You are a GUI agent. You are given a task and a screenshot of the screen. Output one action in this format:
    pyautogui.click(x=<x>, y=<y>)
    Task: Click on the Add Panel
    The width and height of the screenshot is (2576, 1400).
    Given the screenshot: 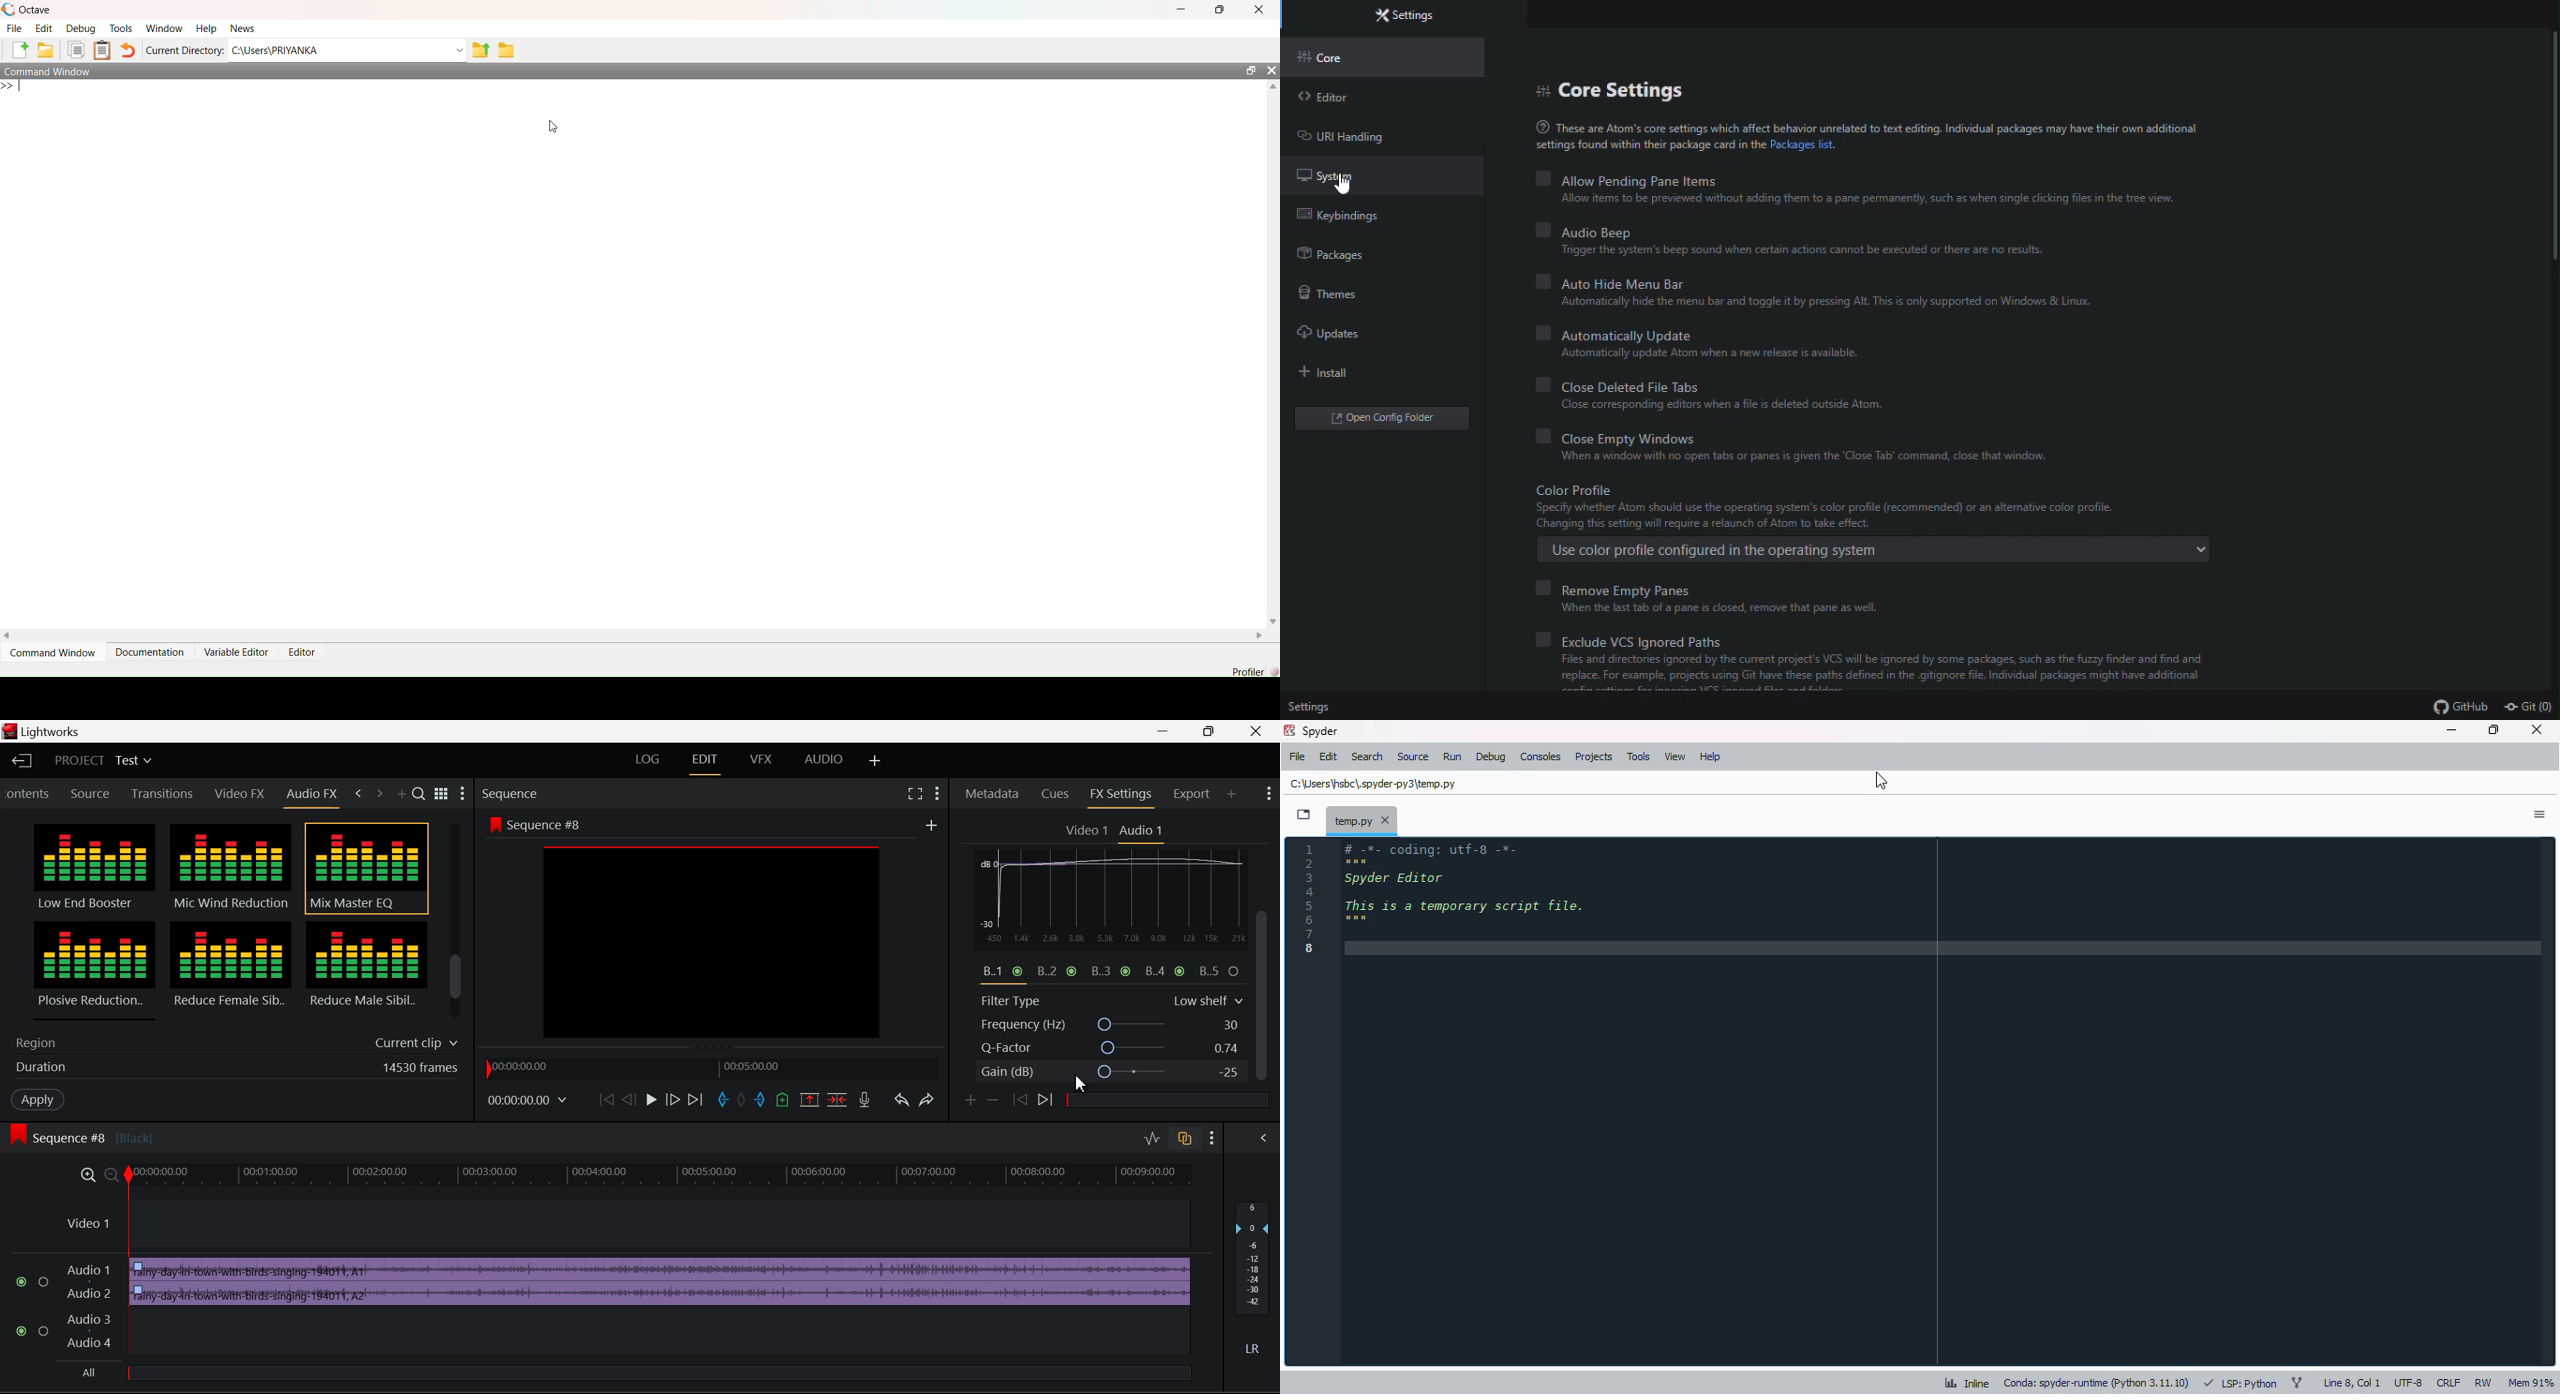 What is the action you would take?
    pyautogui.click(x=1231, y=795)
    